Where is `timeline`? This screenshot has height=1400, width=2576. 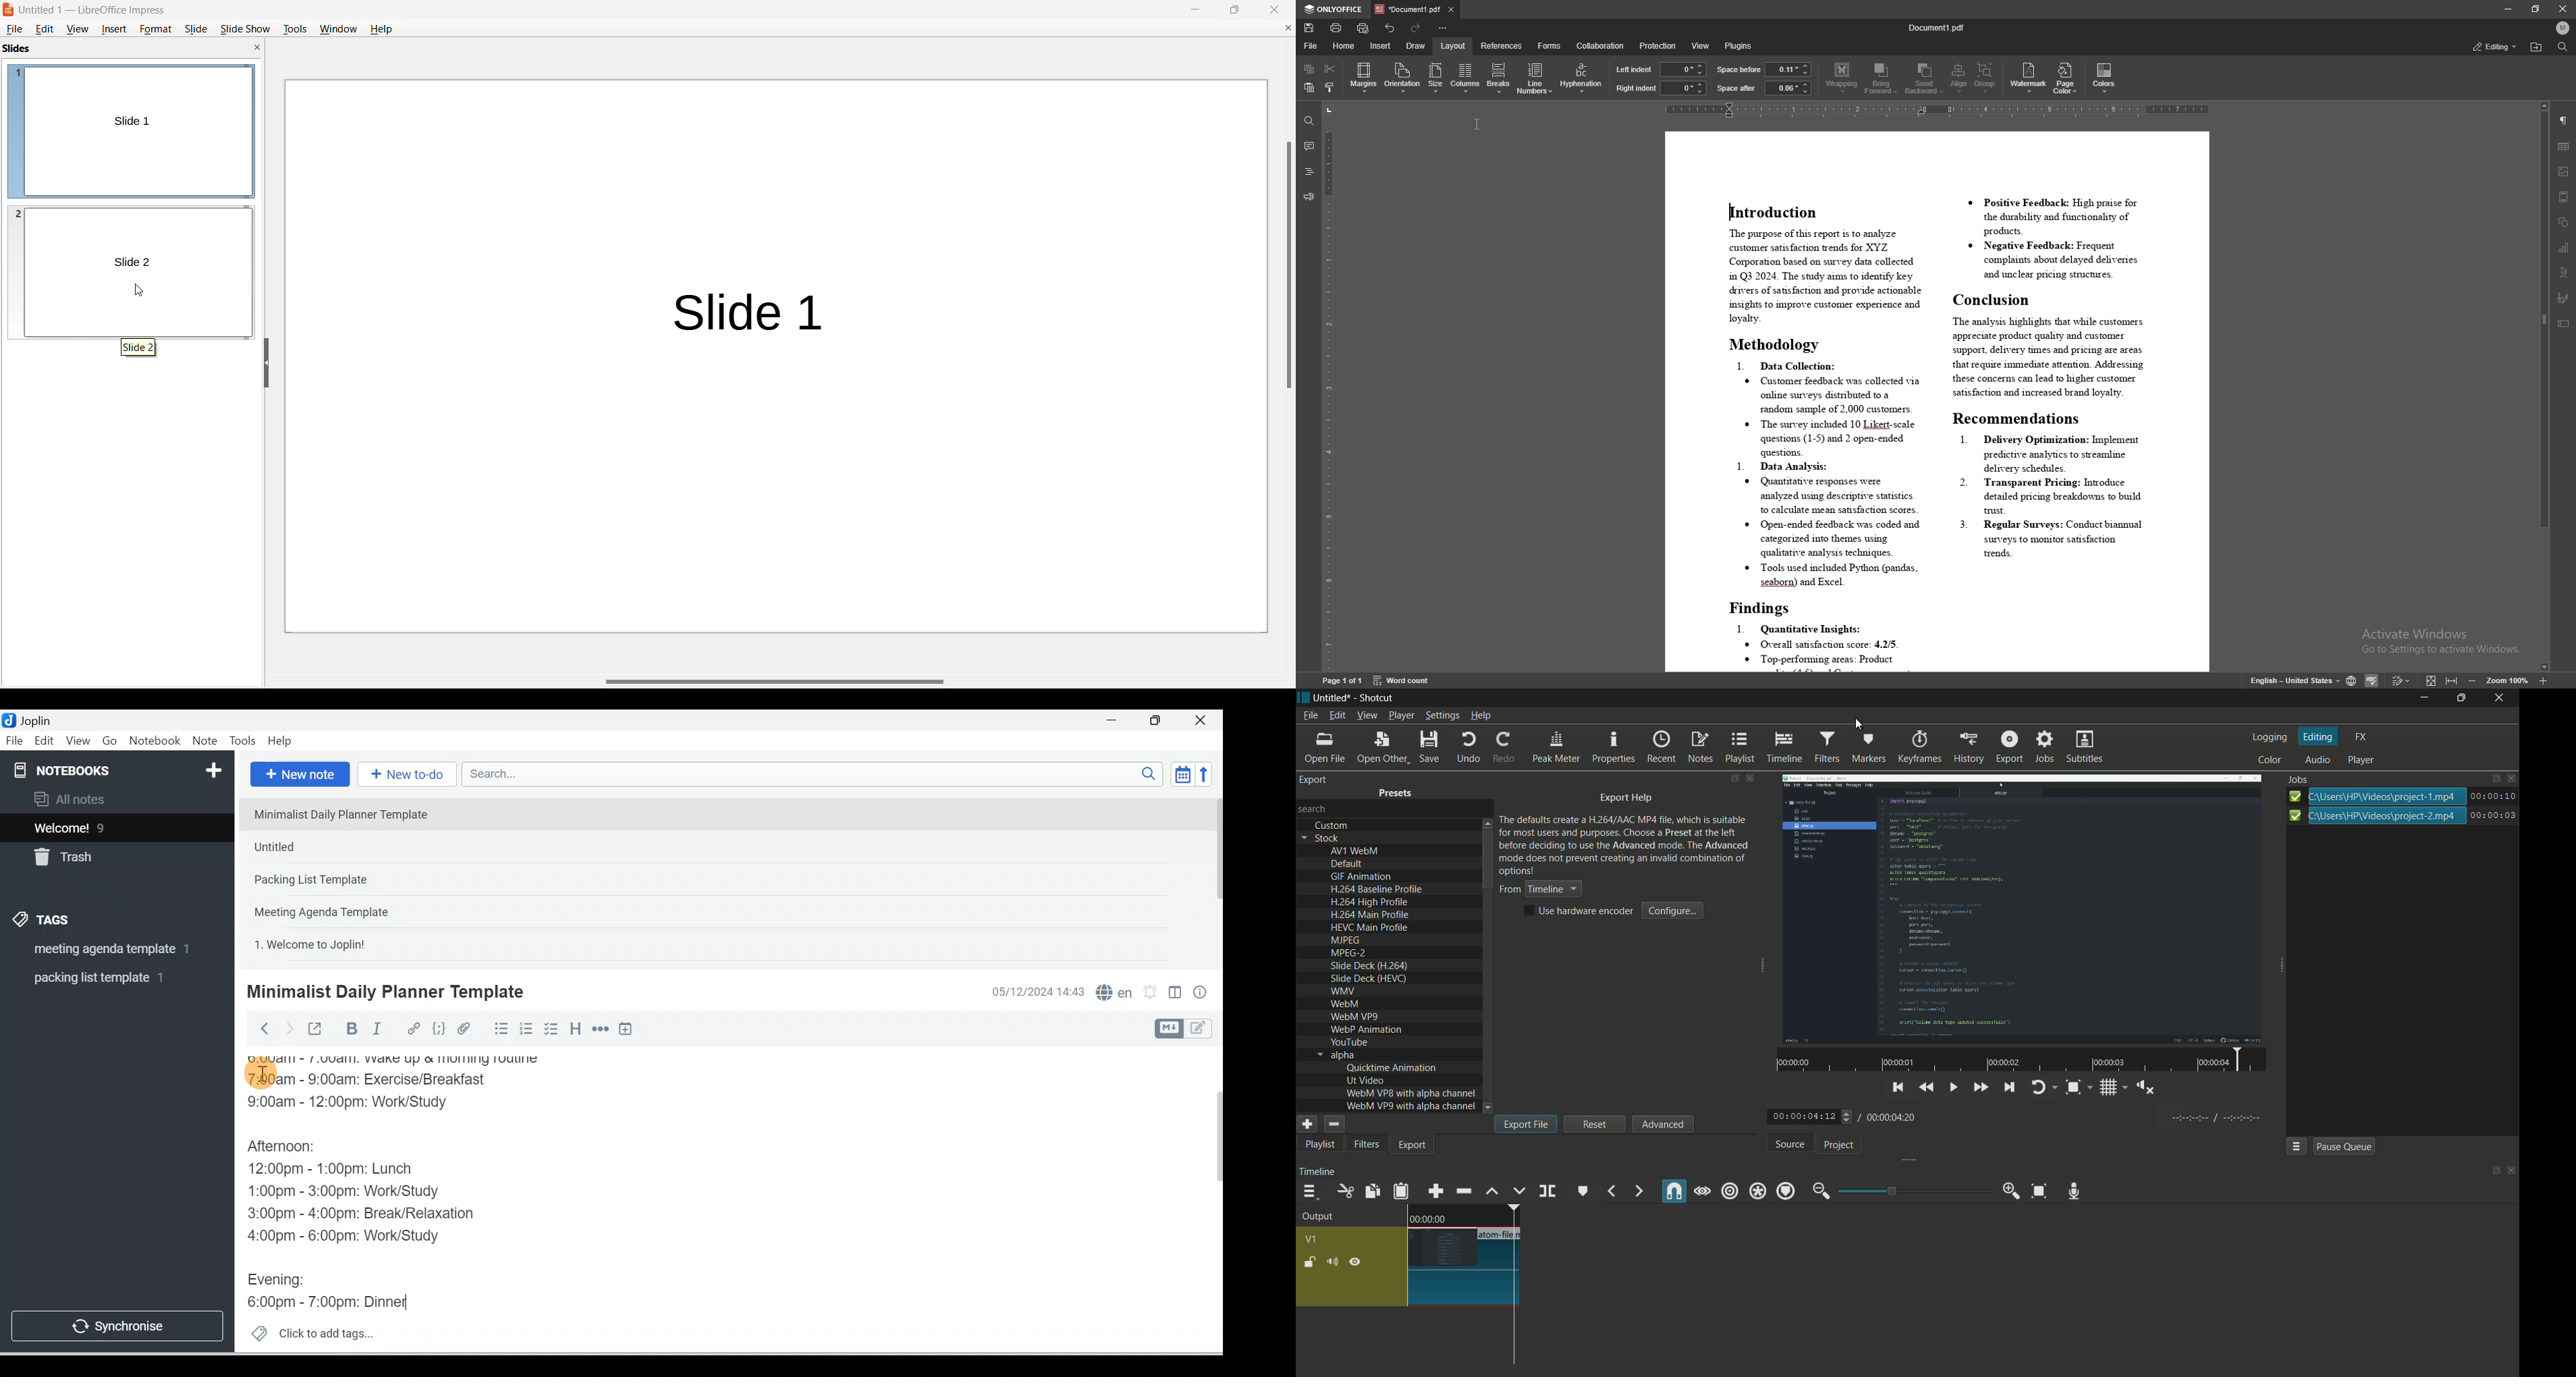
timeline is located at coordinates (1317, 1174).